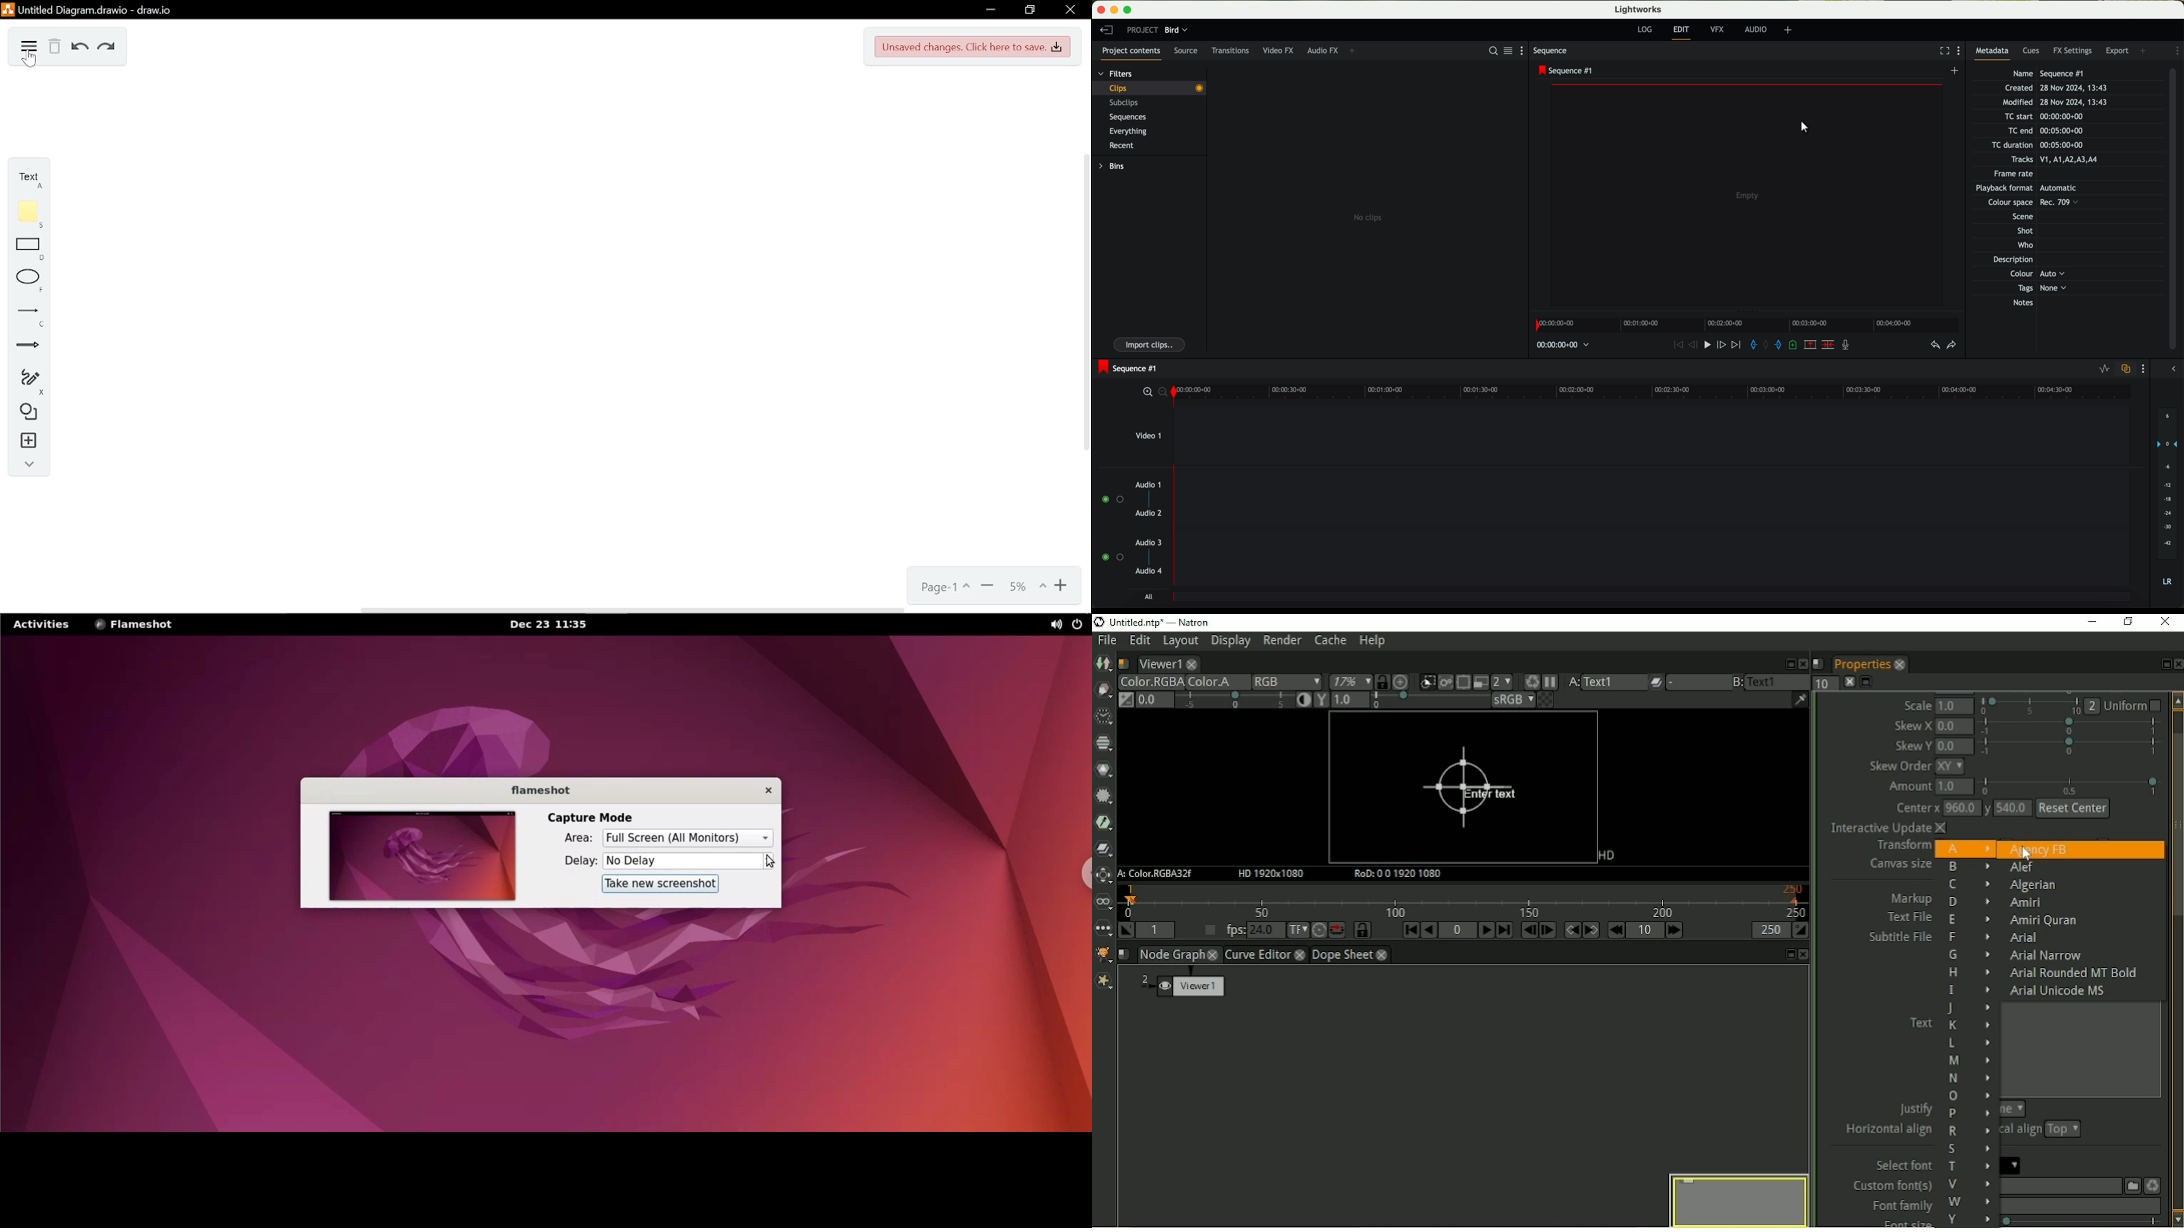  What do you see at coordinates (1968, 1097) in the screenshot?
I see `O` at bounding box center [1968, 1097].